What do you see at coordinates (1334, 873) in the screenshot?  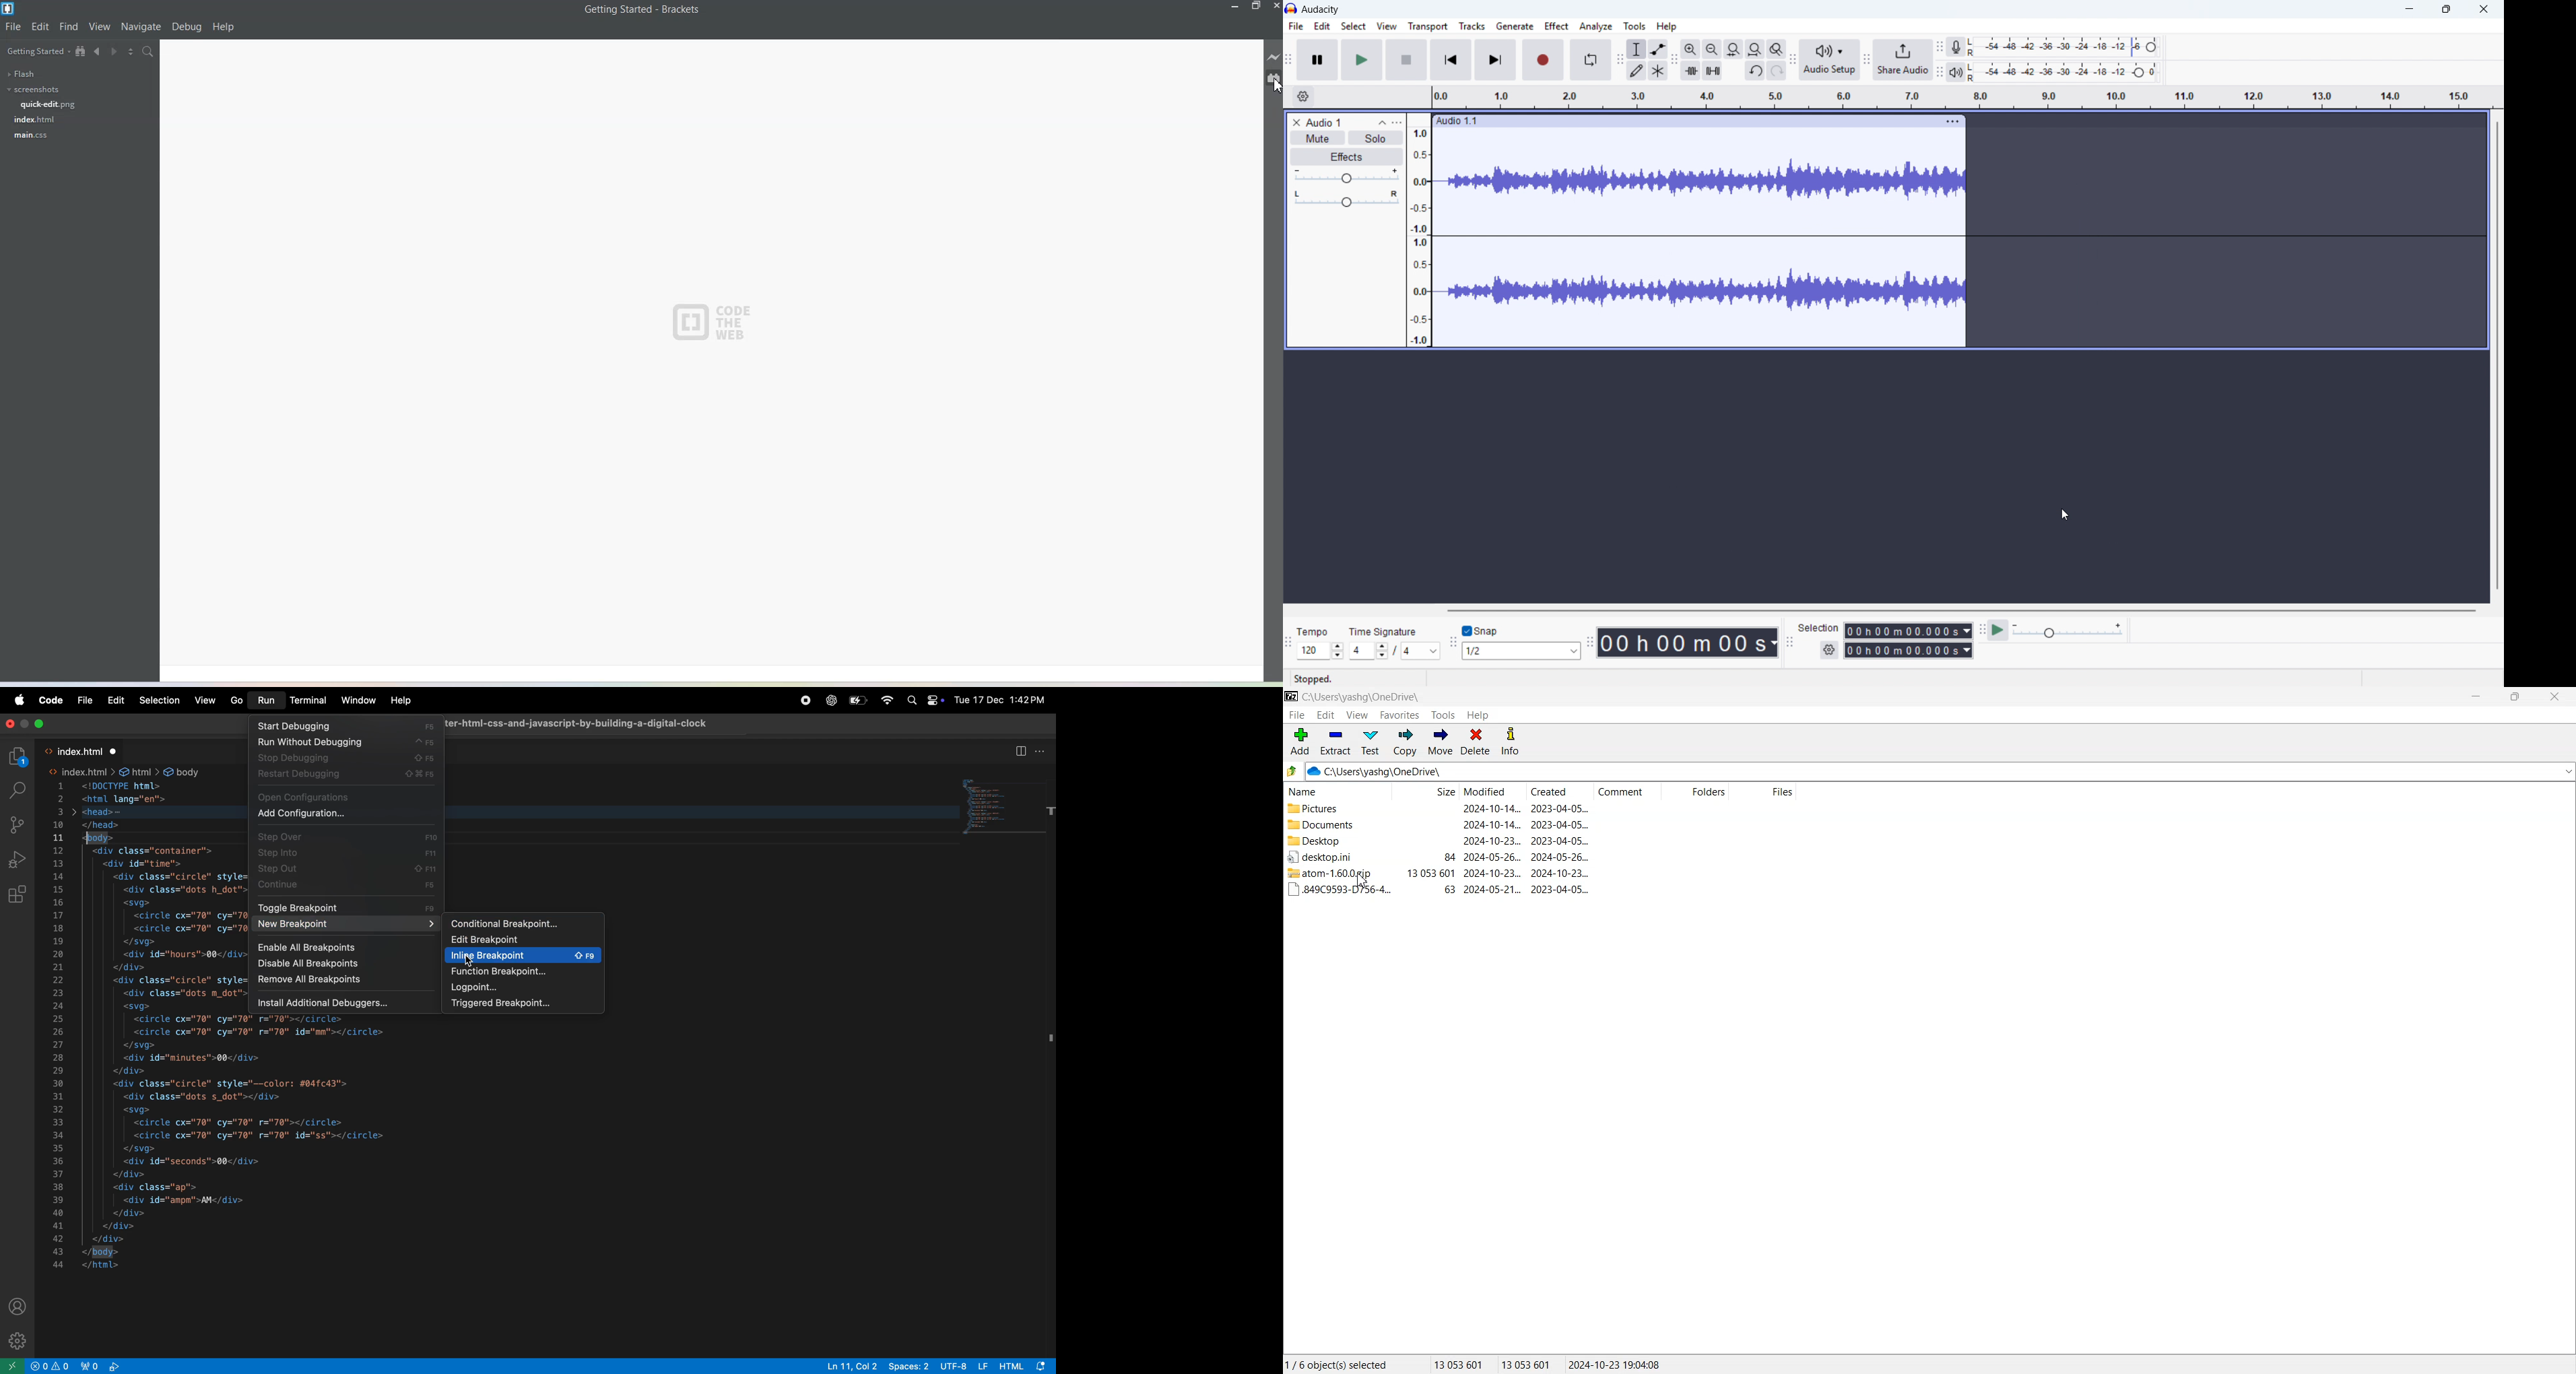 I see `Atom Zip File` at bounding box center [1334, 873].